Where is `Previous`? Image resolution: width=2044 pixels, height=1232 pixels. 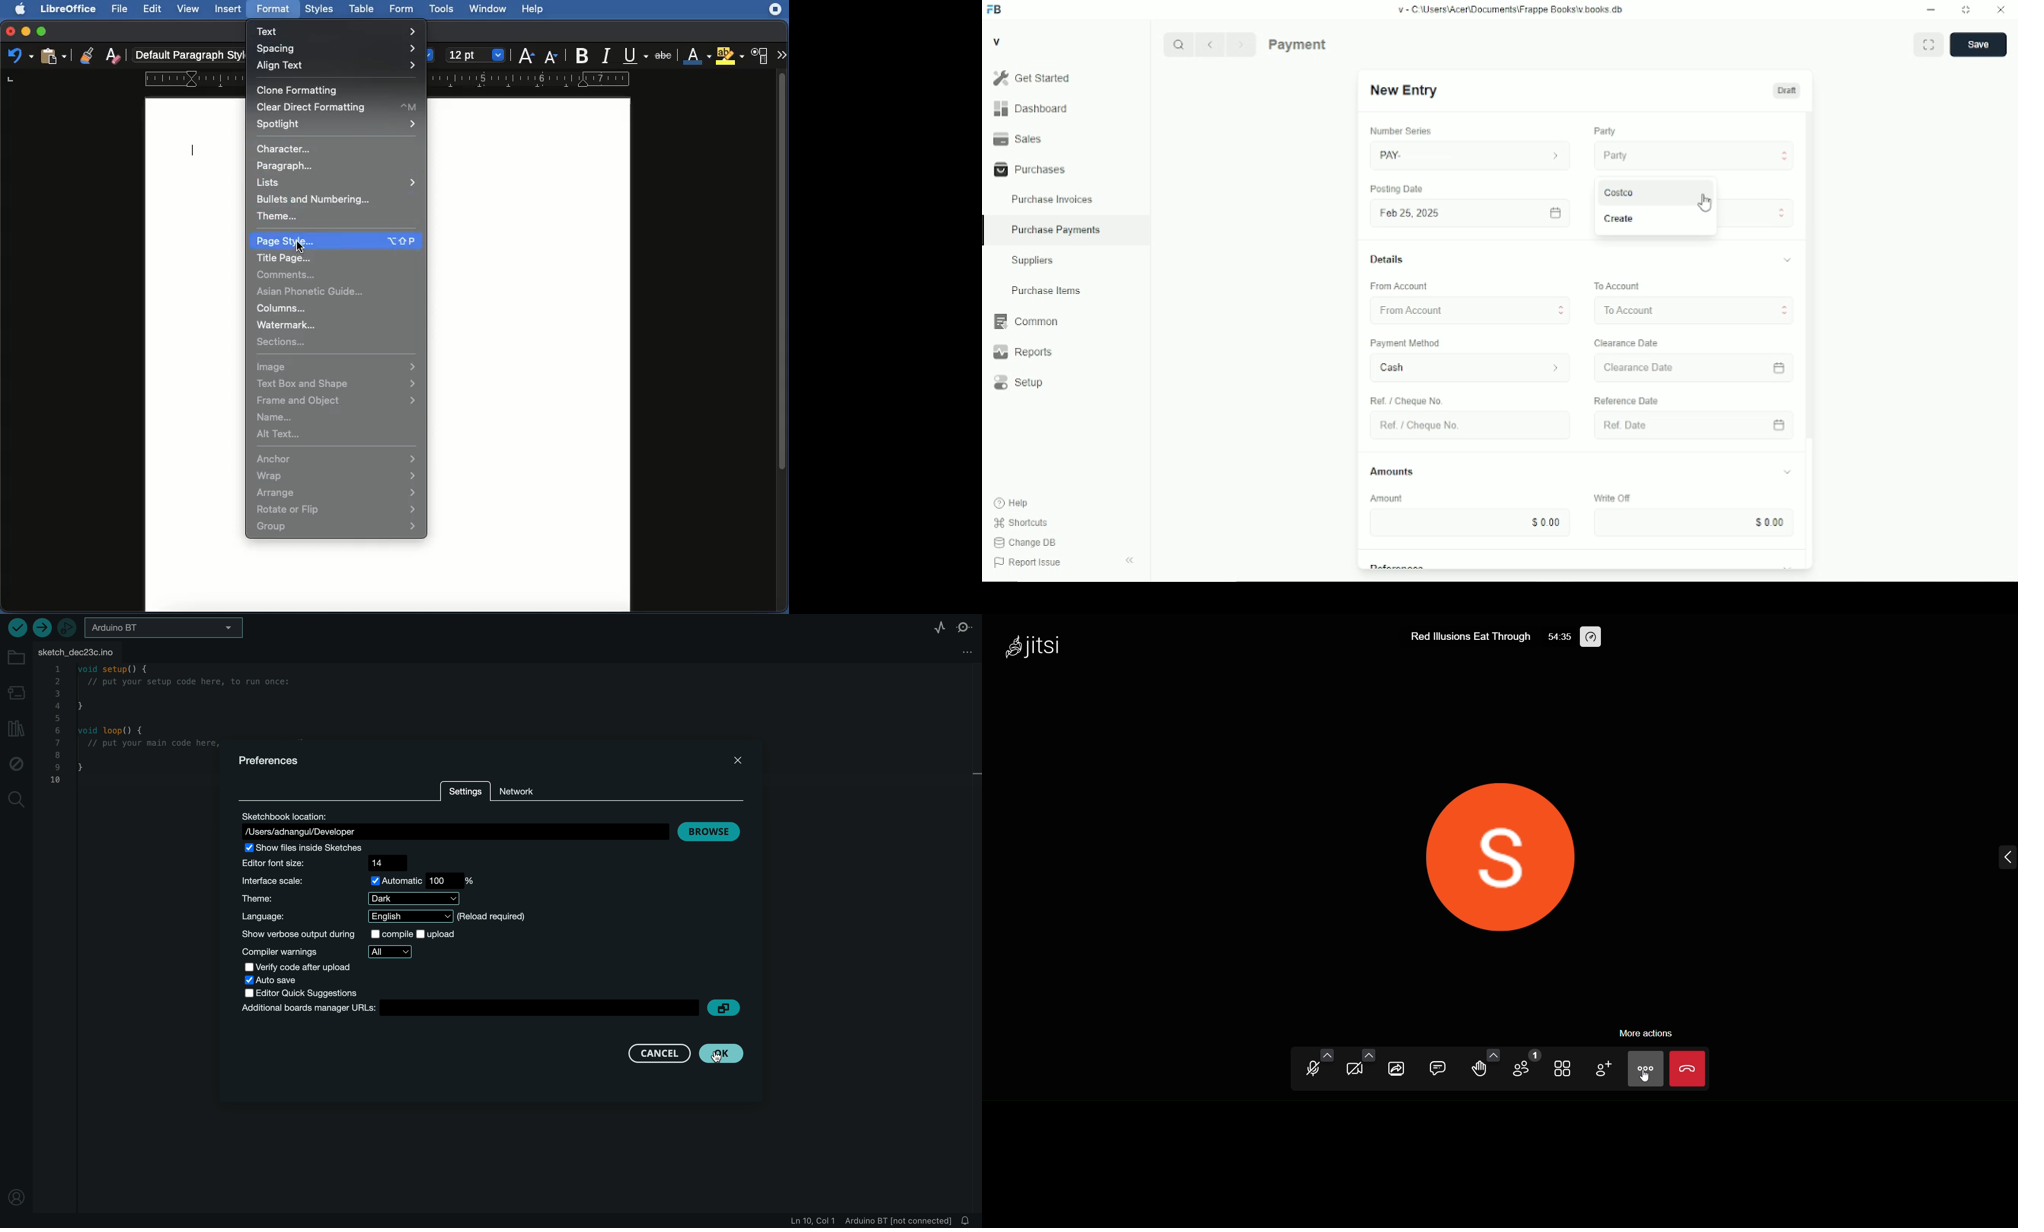 Previous is located at coordinates (1210, 45).